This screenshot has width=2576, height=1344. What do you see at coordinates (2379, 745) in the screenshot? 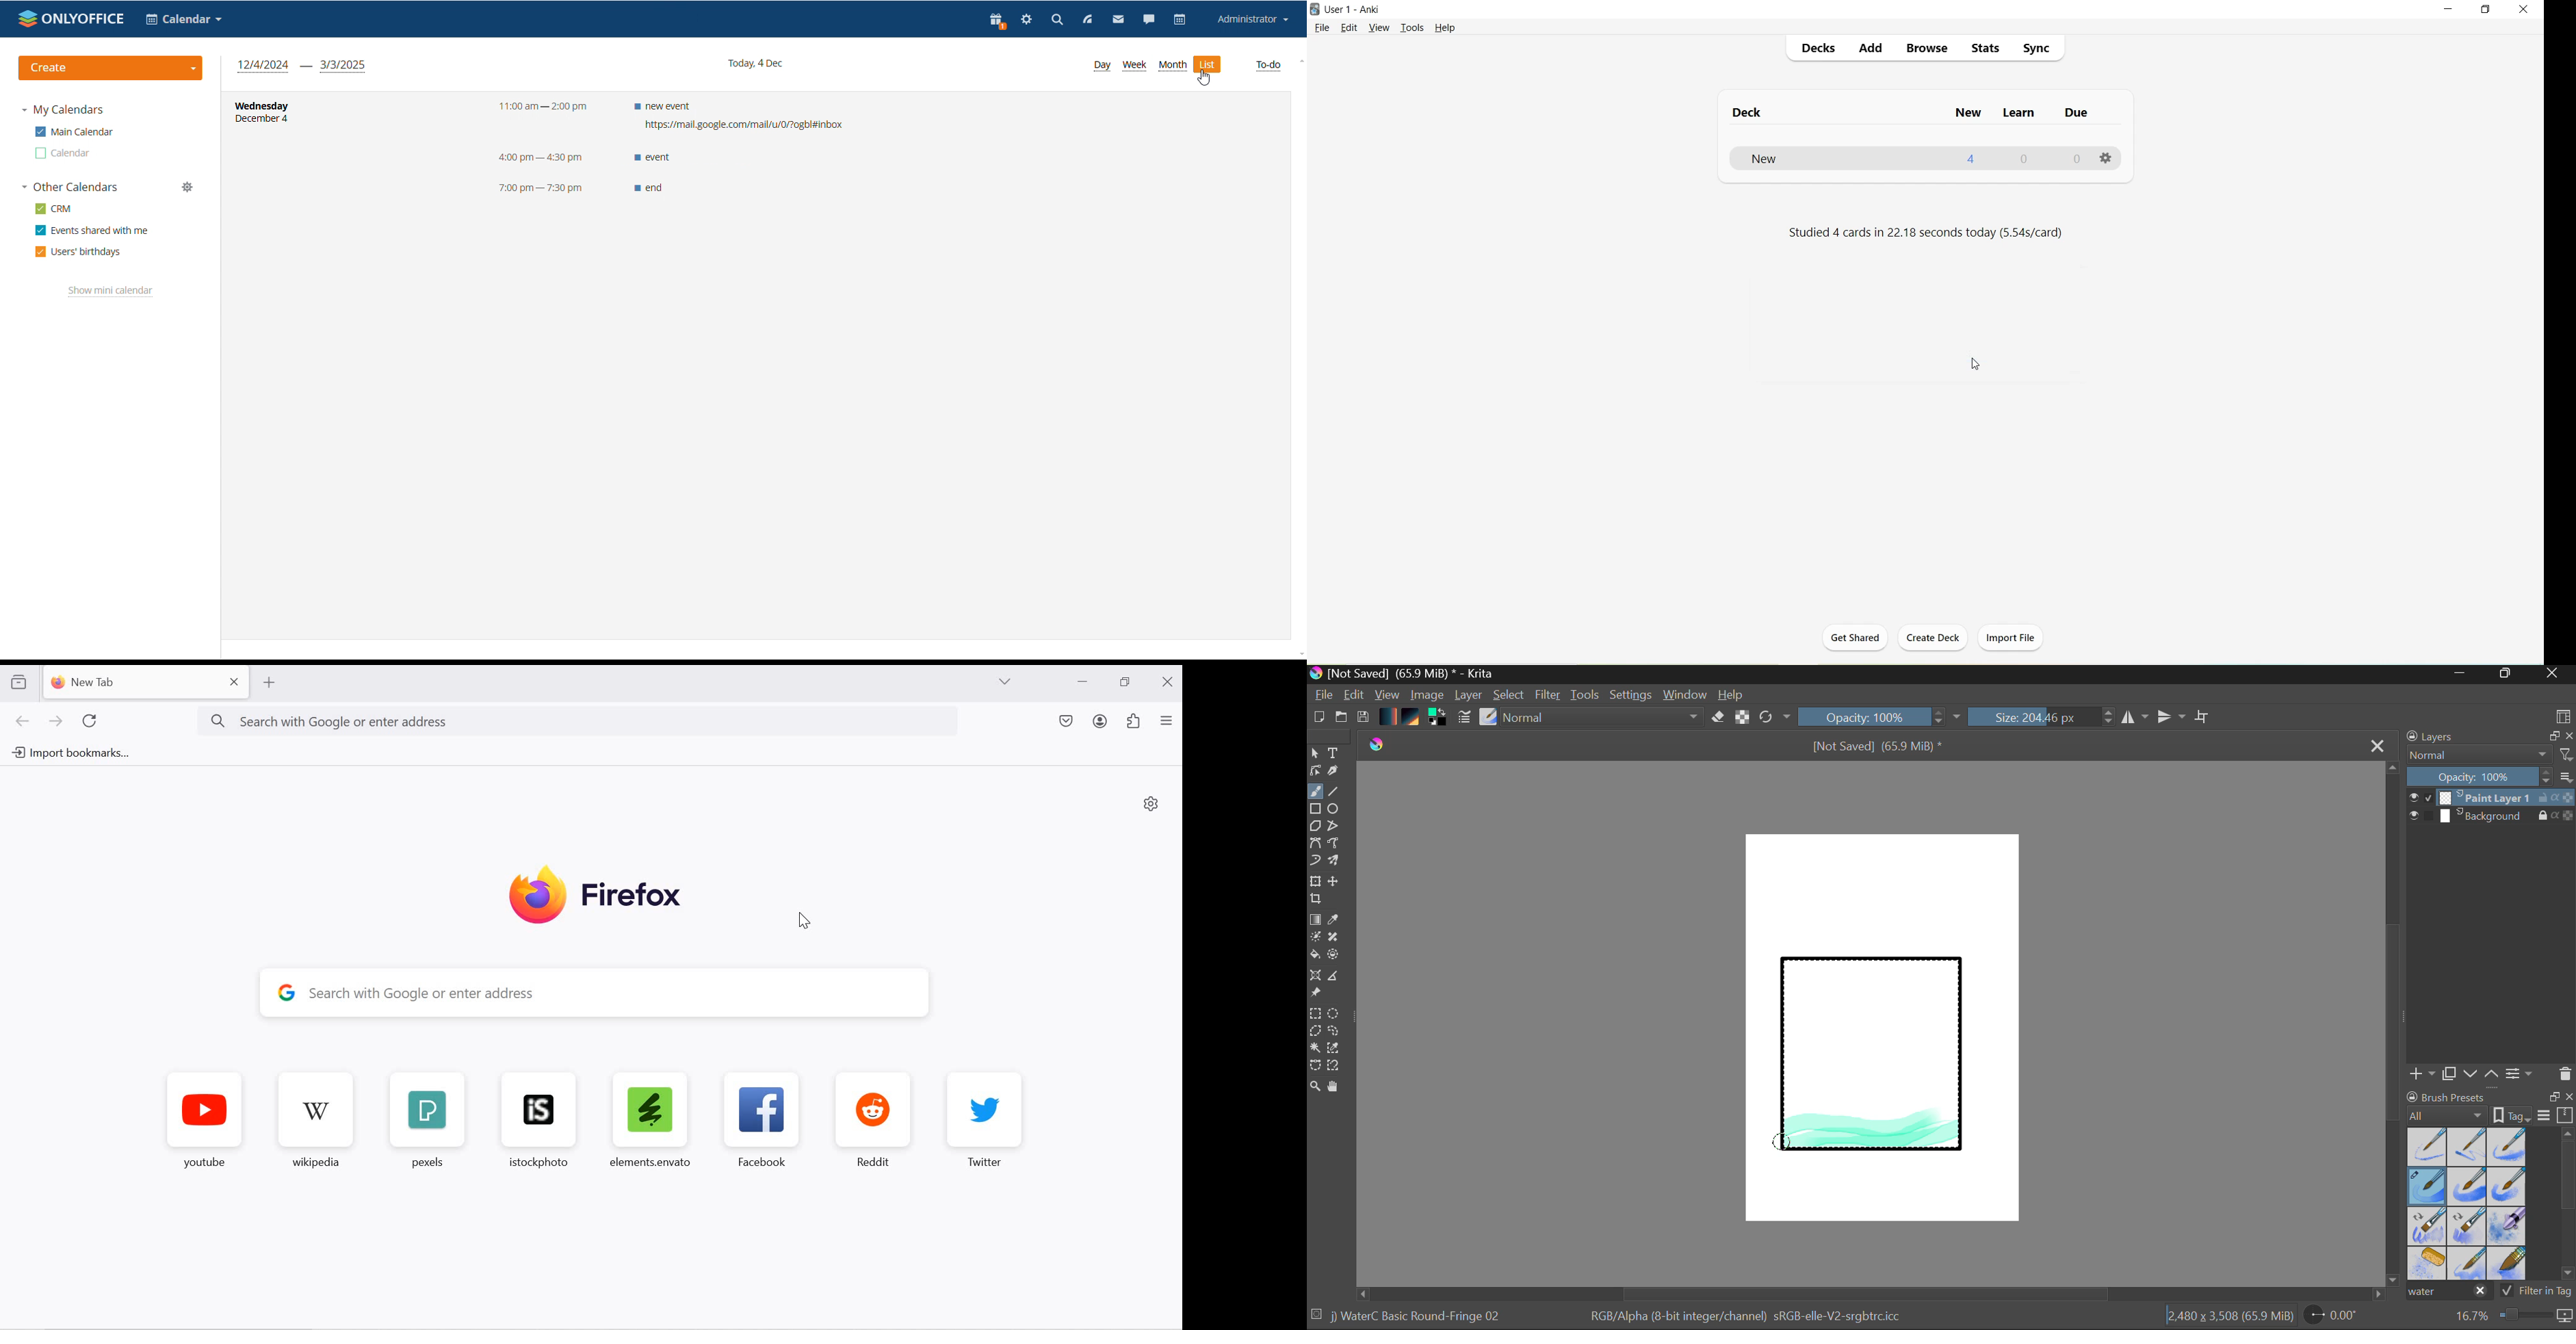
I see `Close` at bounding box center [2379, 745].